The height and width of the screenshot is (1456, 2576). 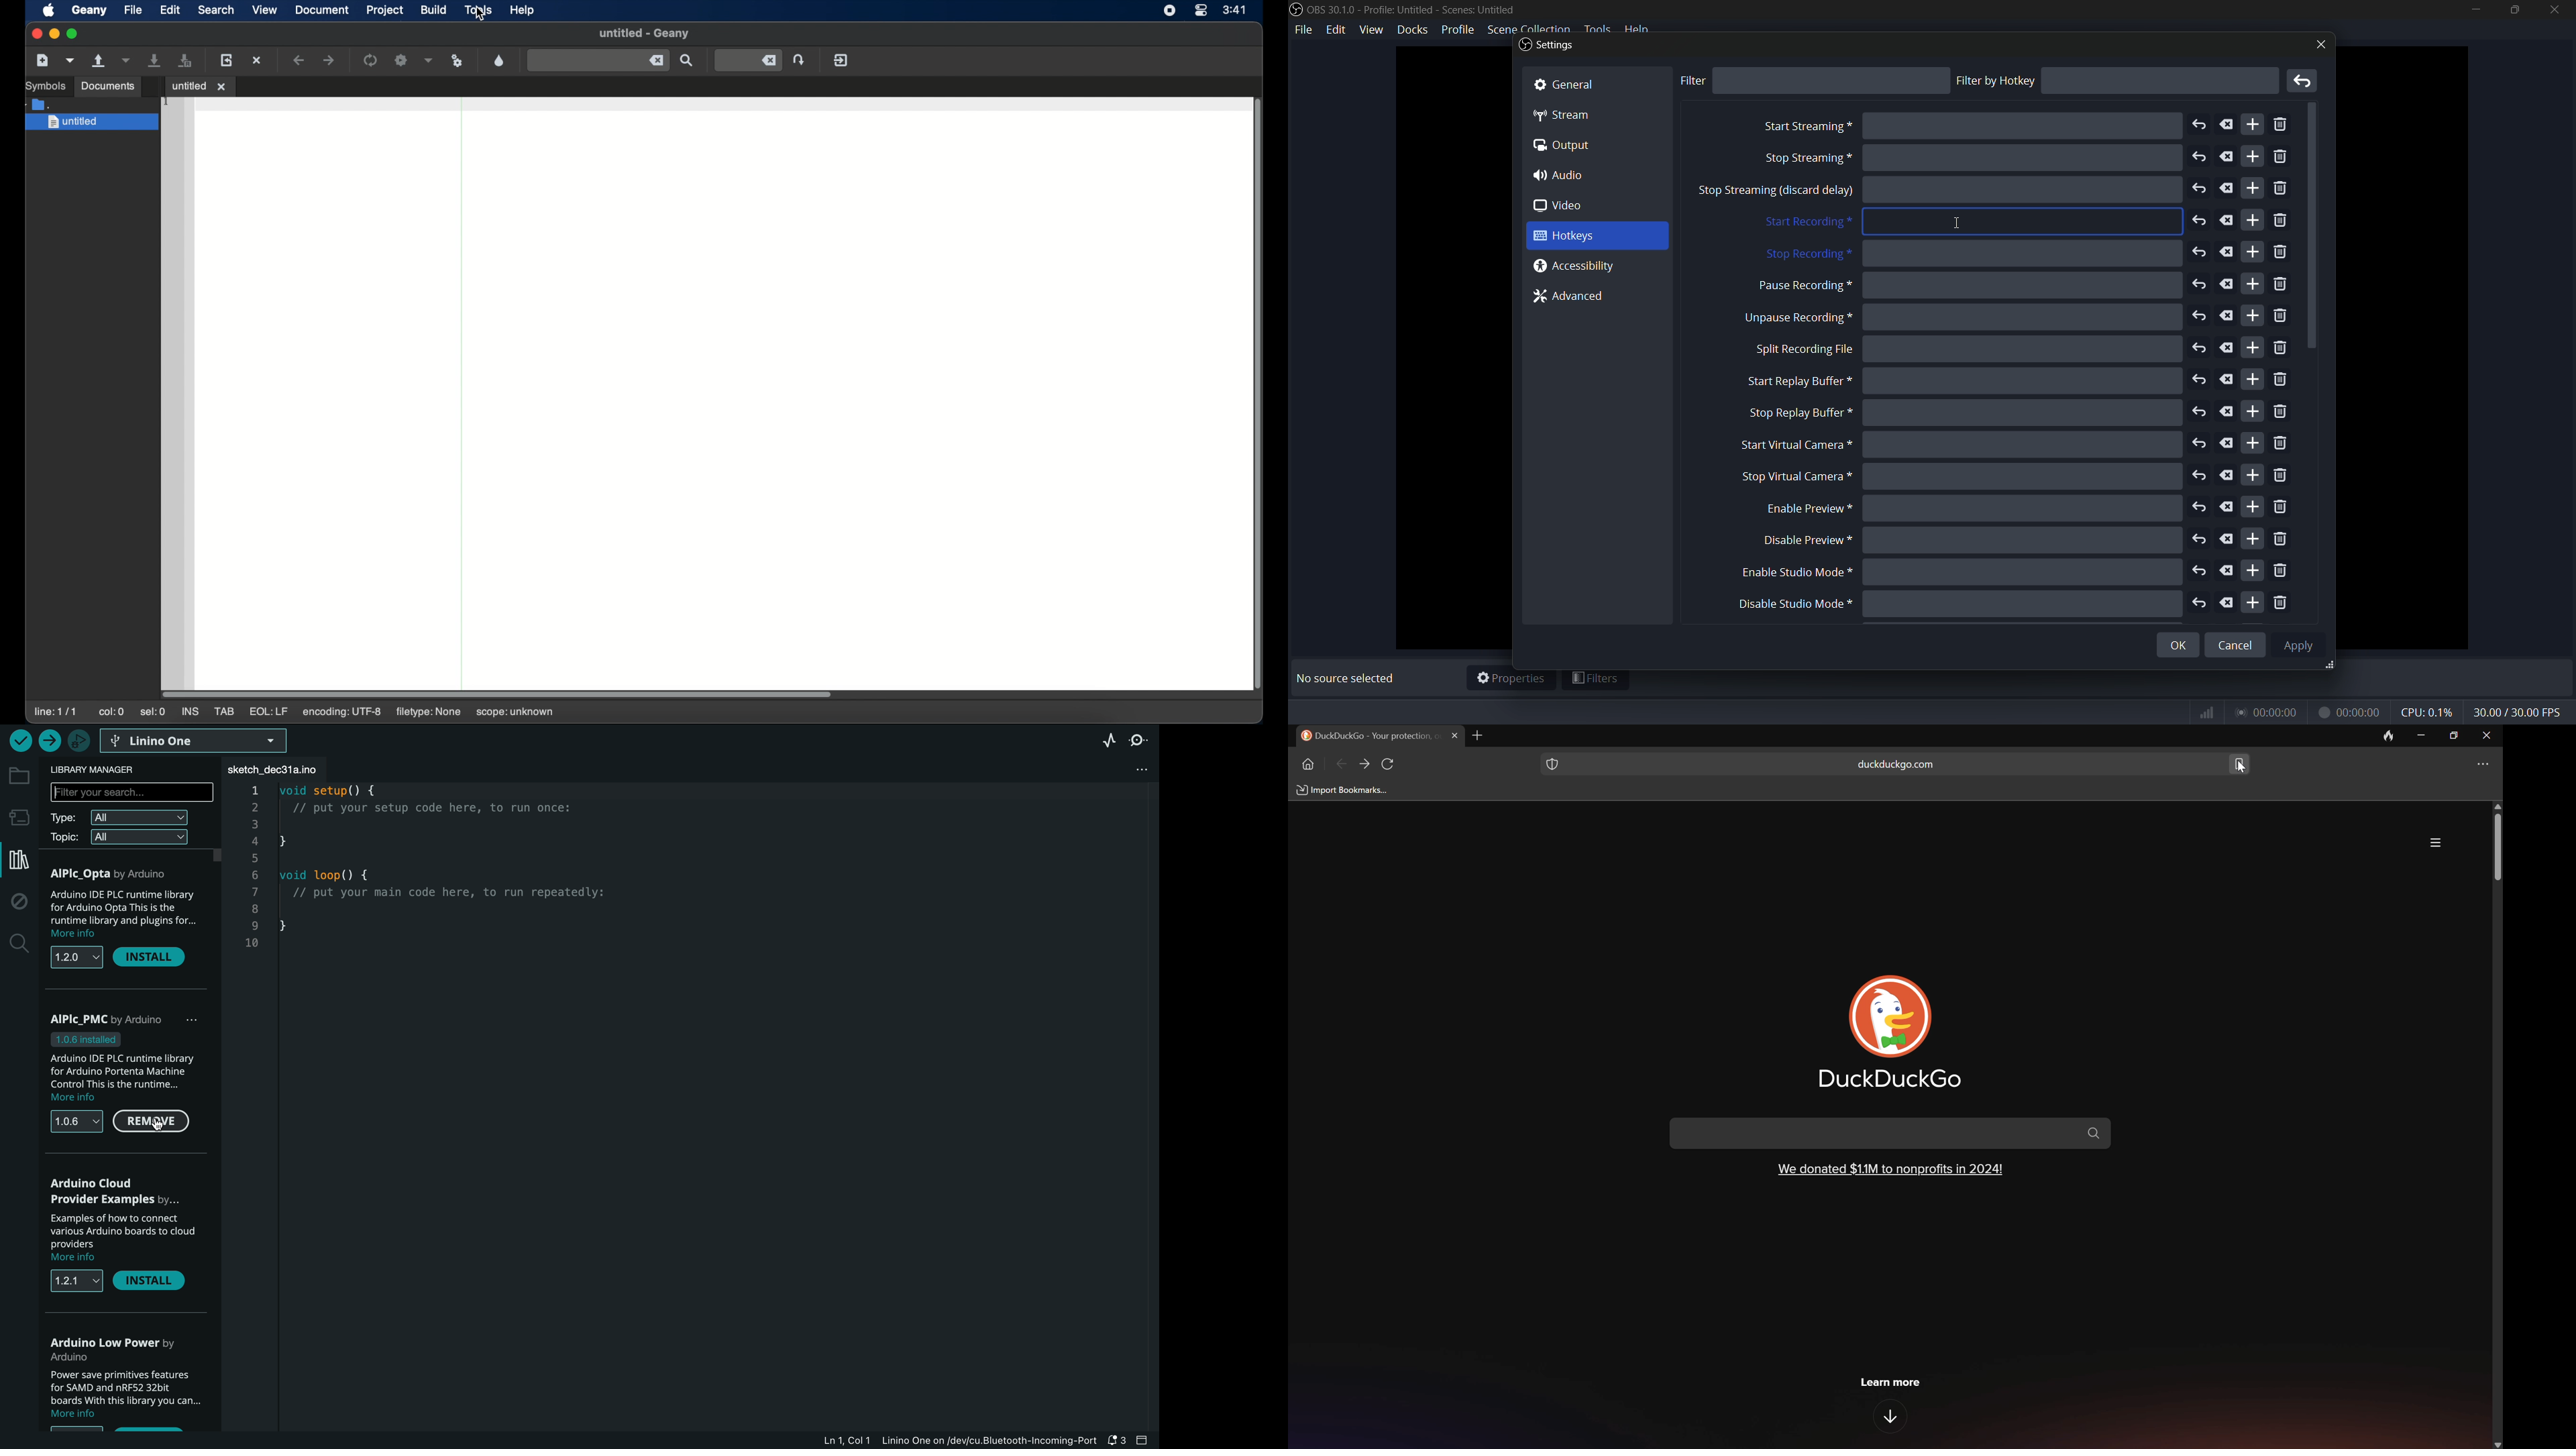 What do you see at coordinates (2251, 252) in the screenshot?
I see `add more` at bounding box center [2251, 252].